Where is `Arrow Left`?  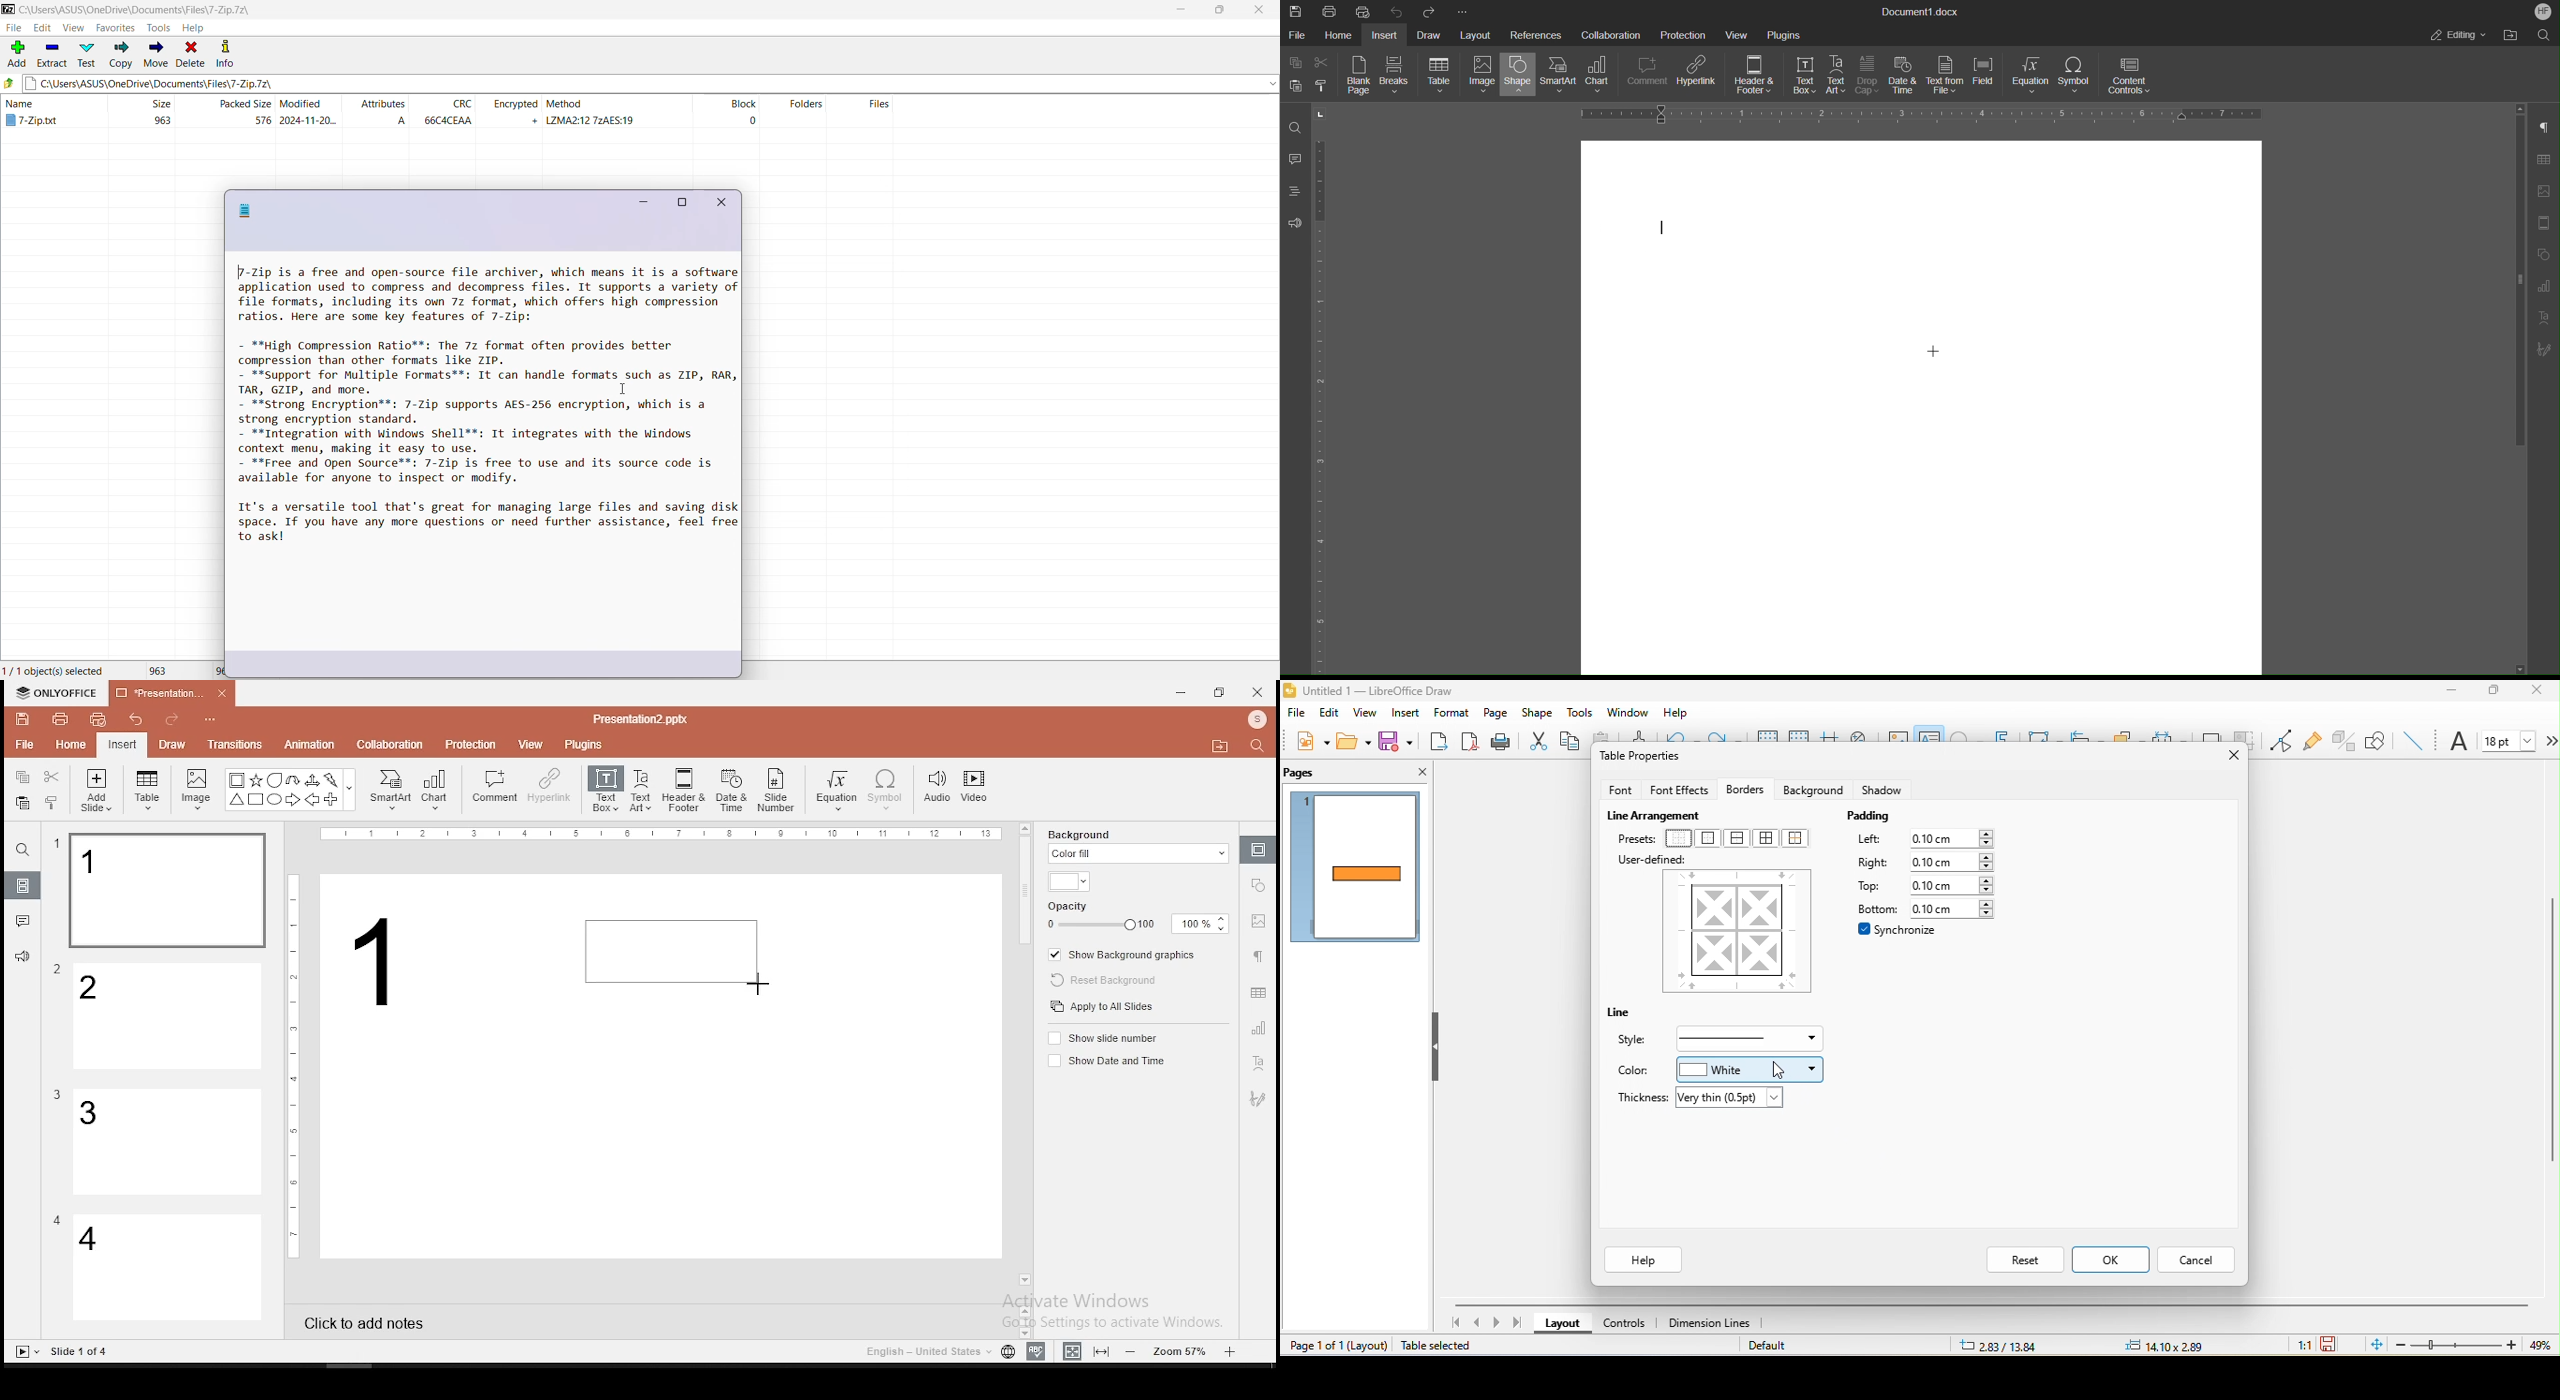
Arrow Left is located at coordinates (312, 800).